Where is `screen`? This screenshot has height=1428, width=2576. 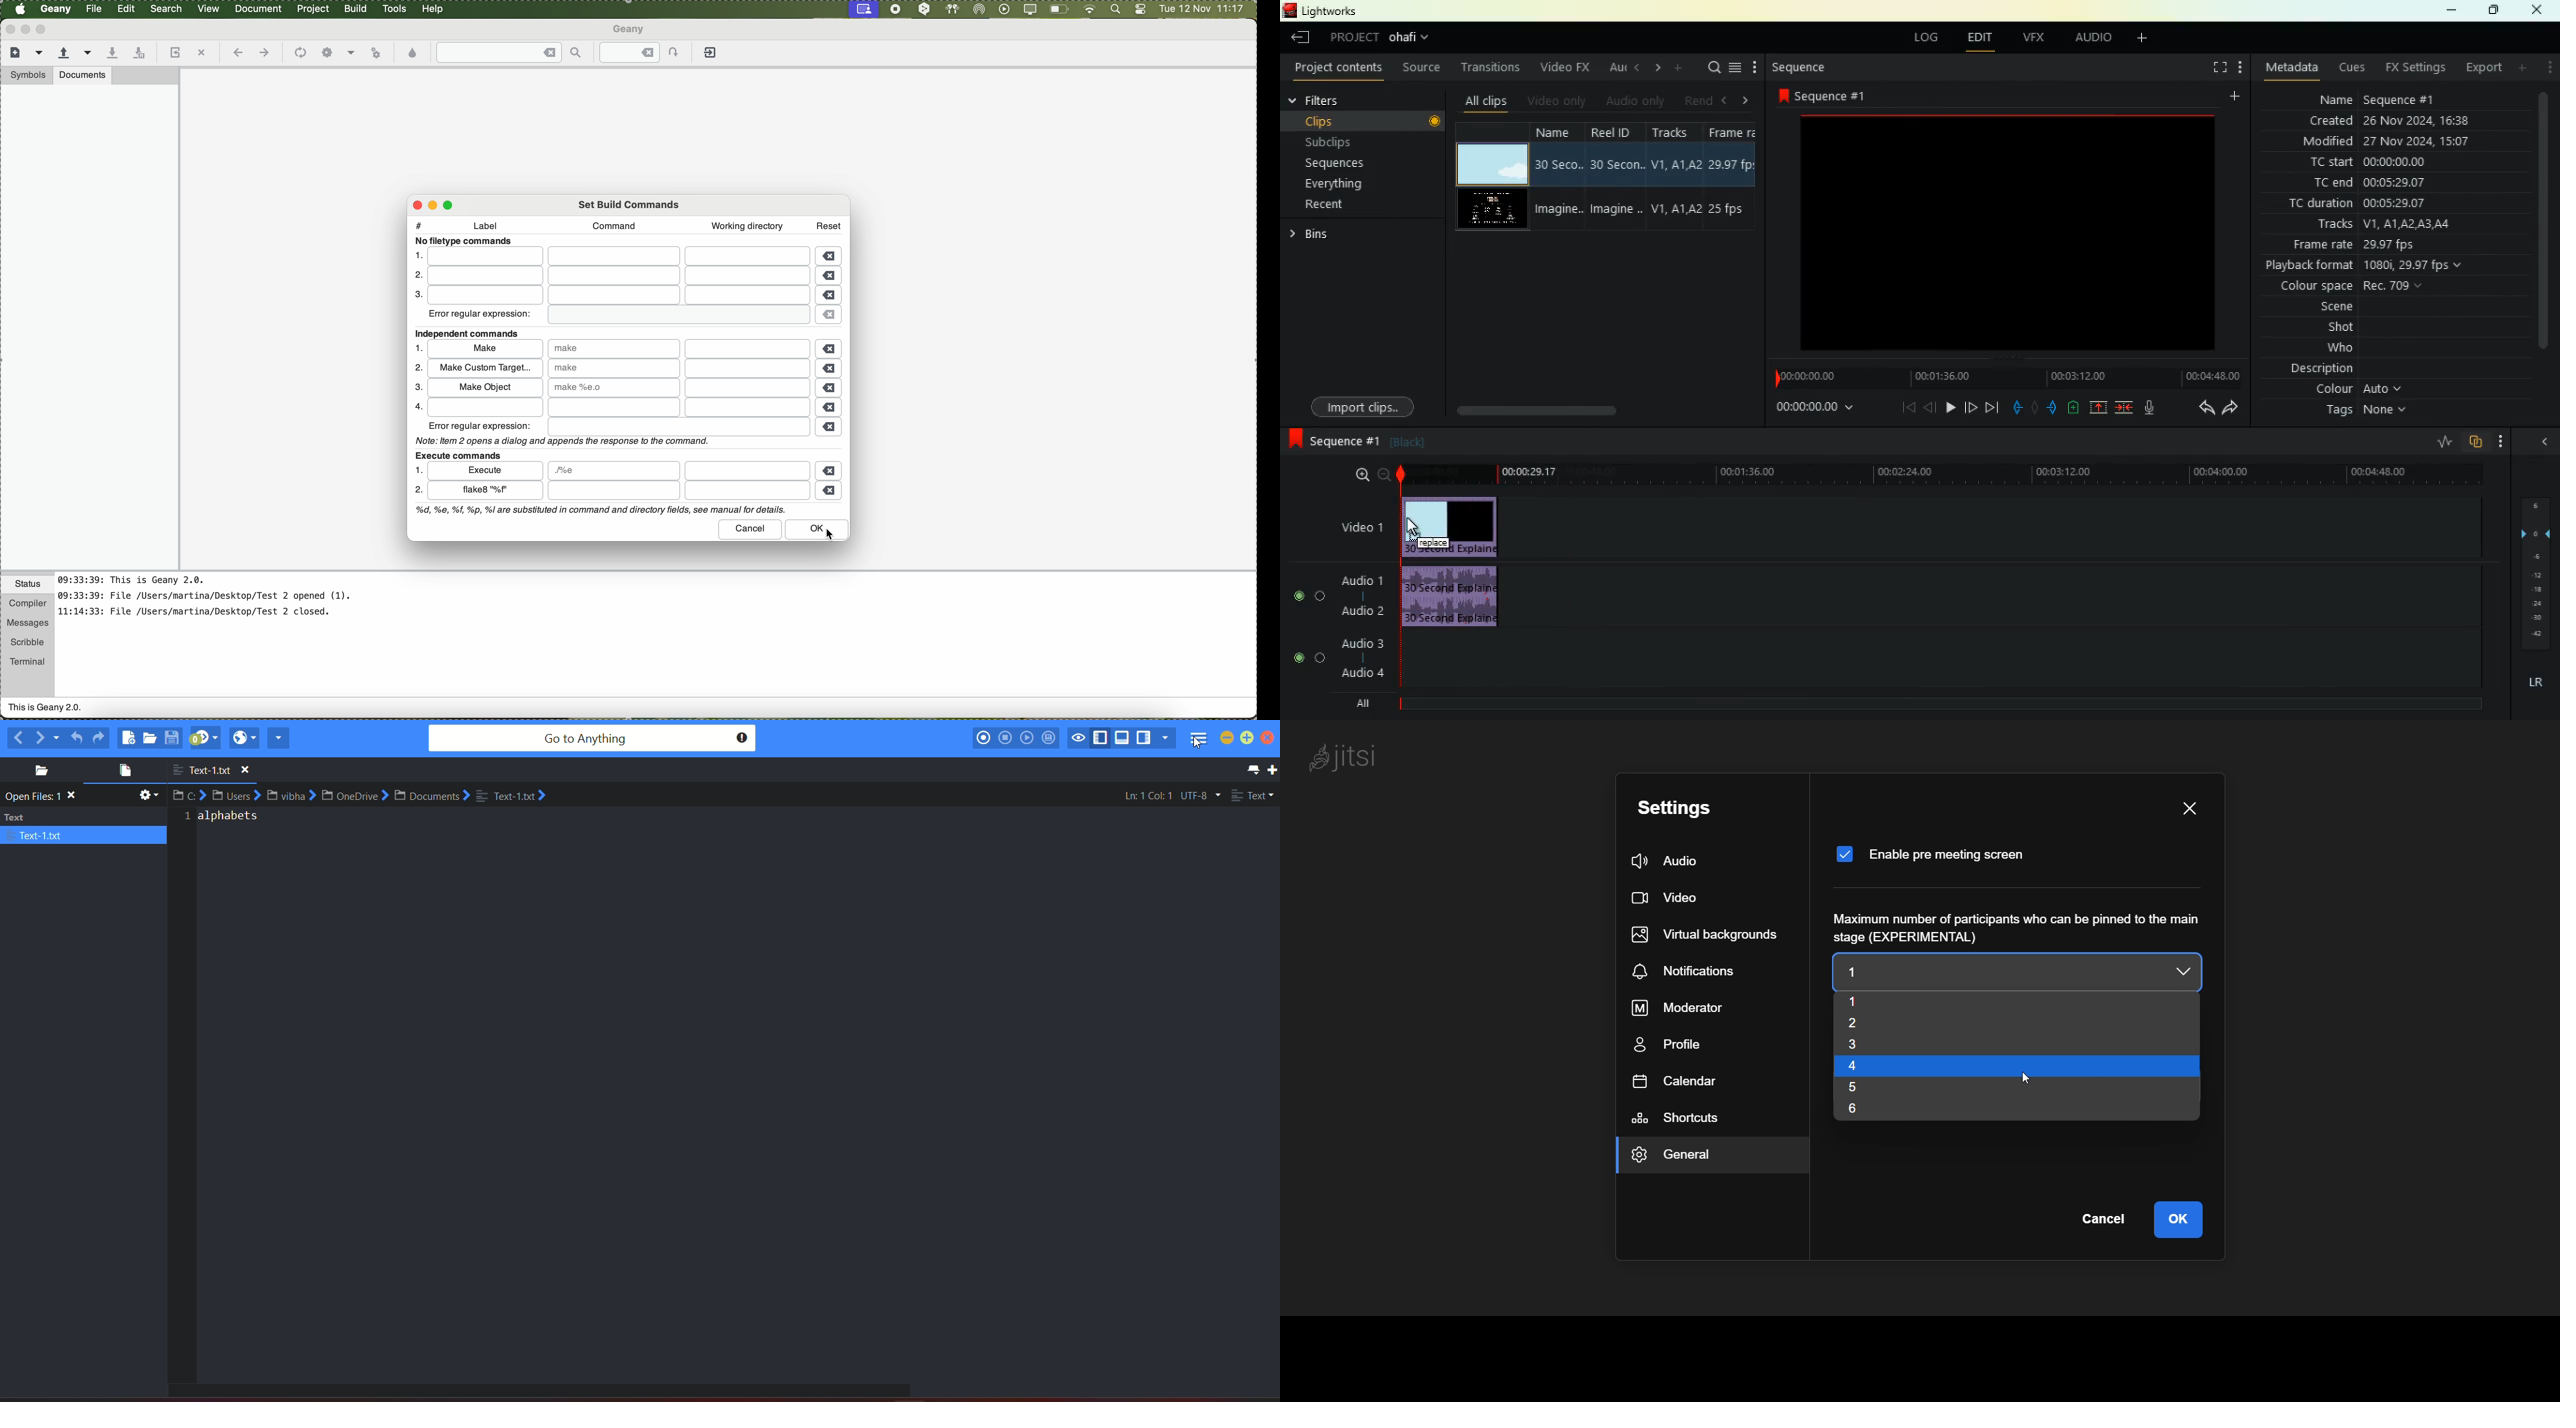
screen is located at coordinates (2216, 69).